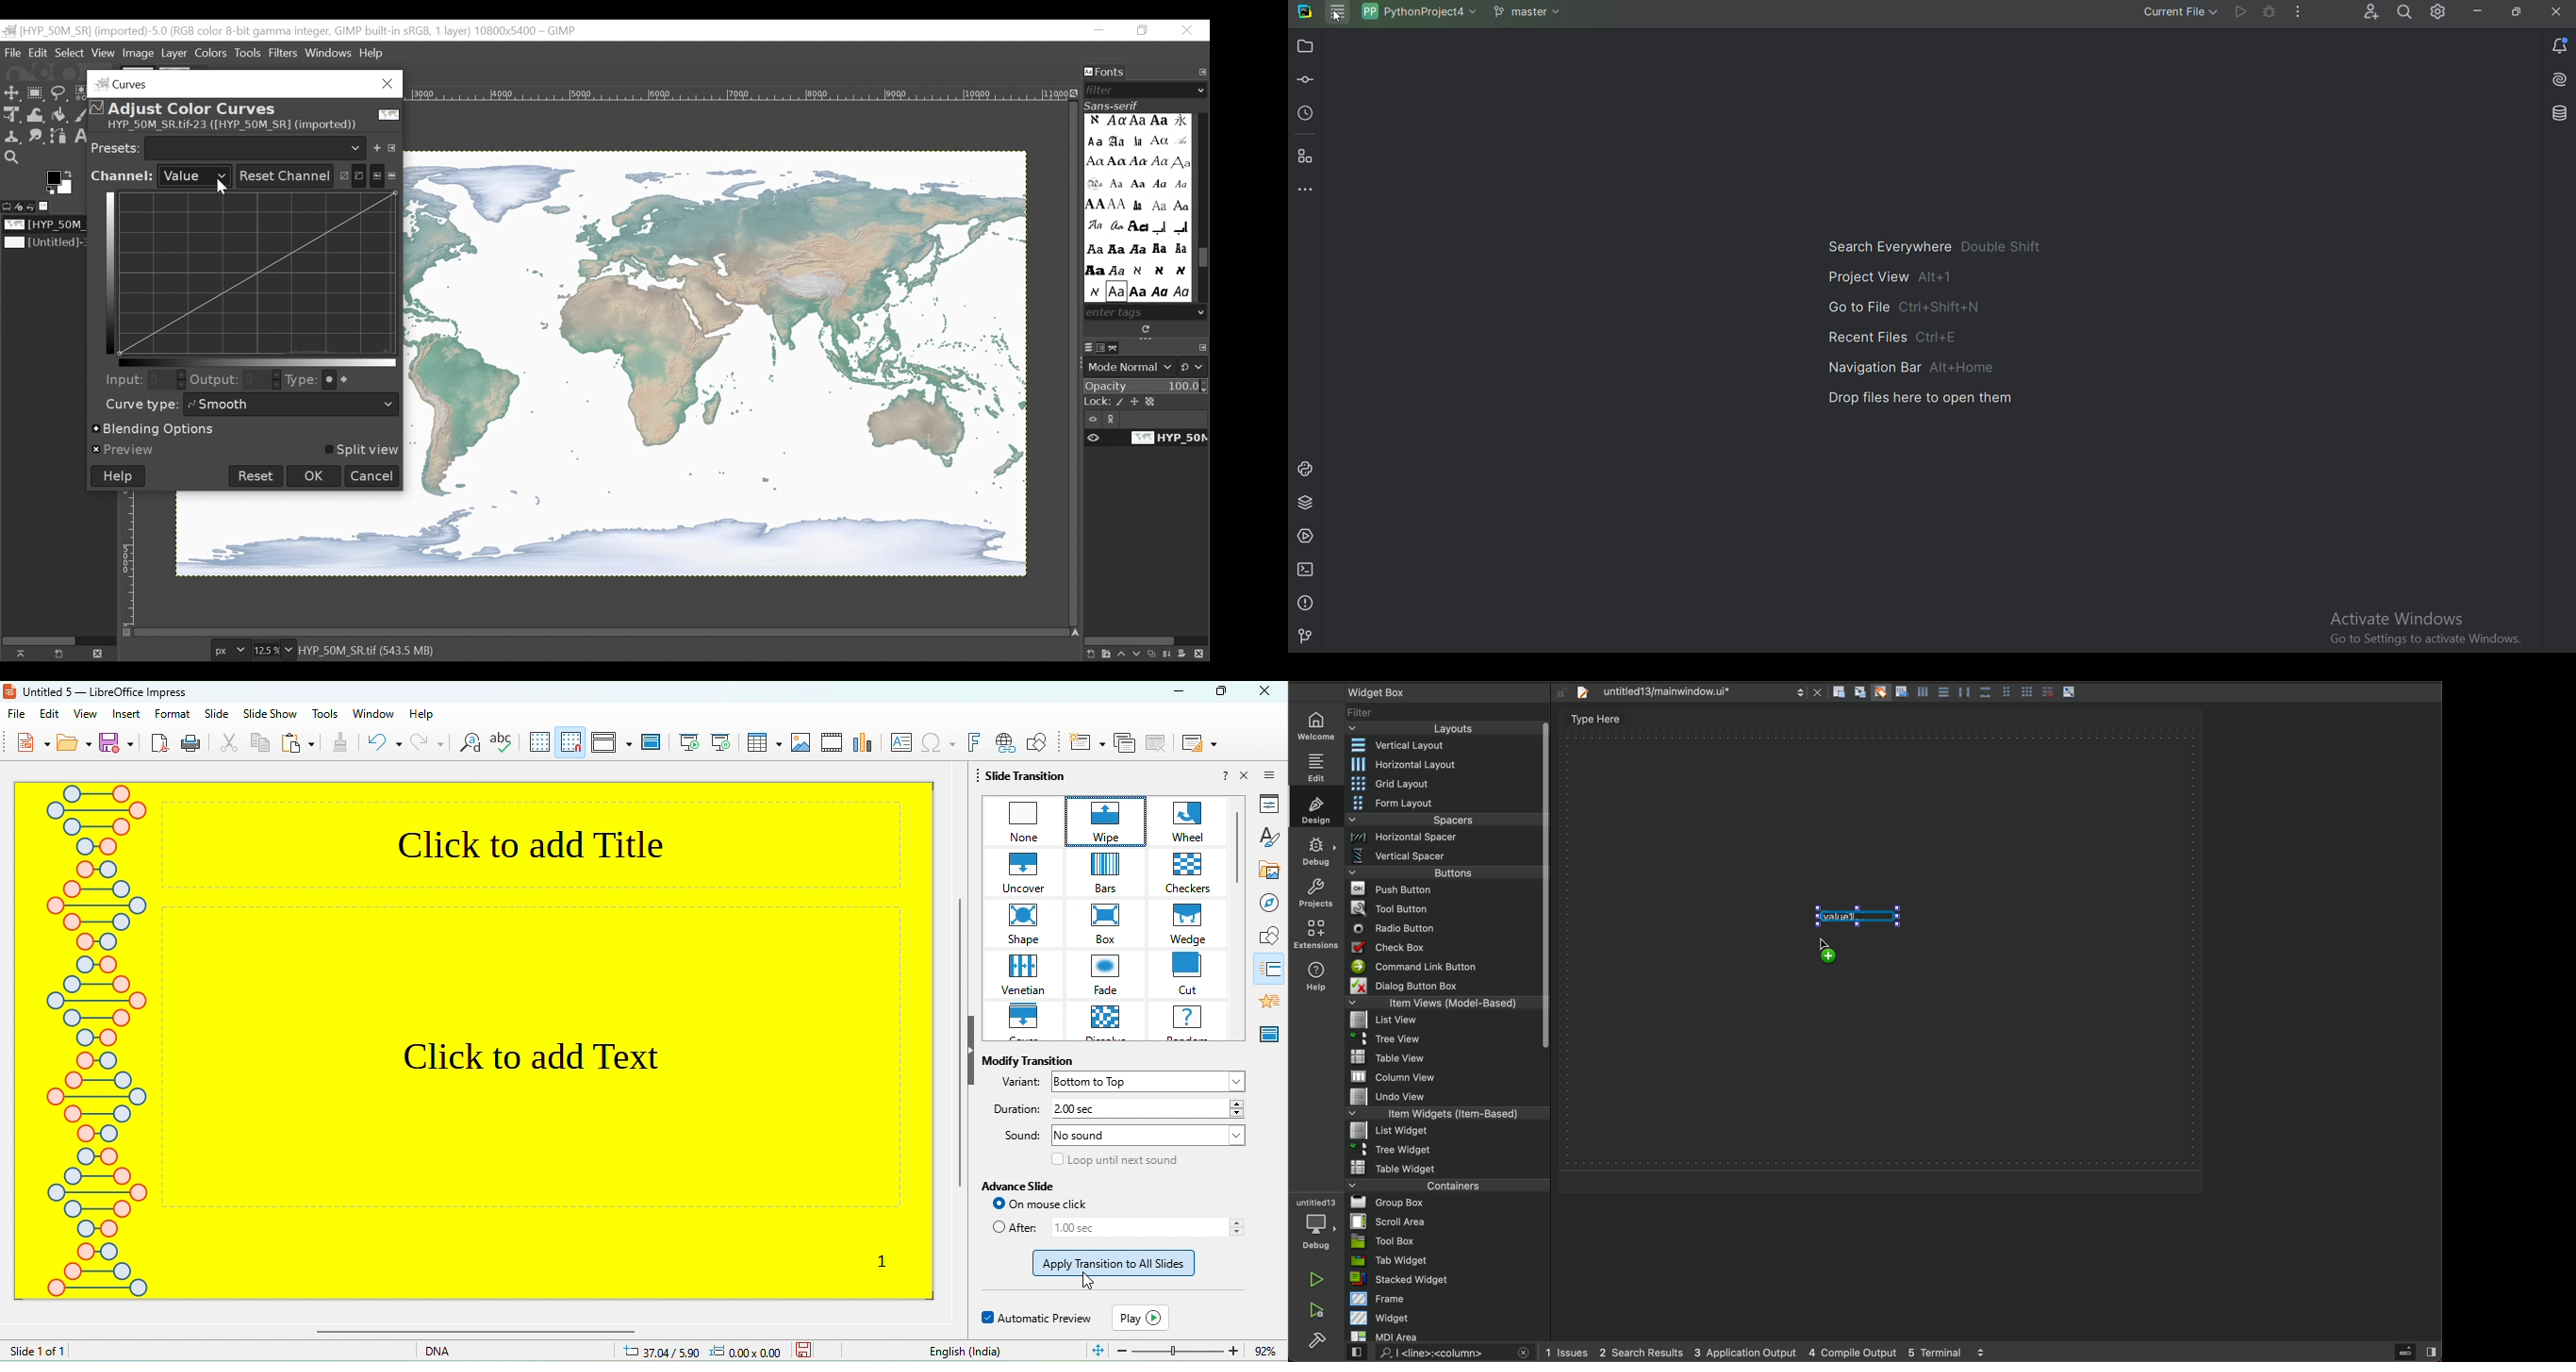 The image size is (2576, 1372). What do you see at coordinates (1921, 694) in the screenshot?
I see `` at bounding box center [1921, 694].